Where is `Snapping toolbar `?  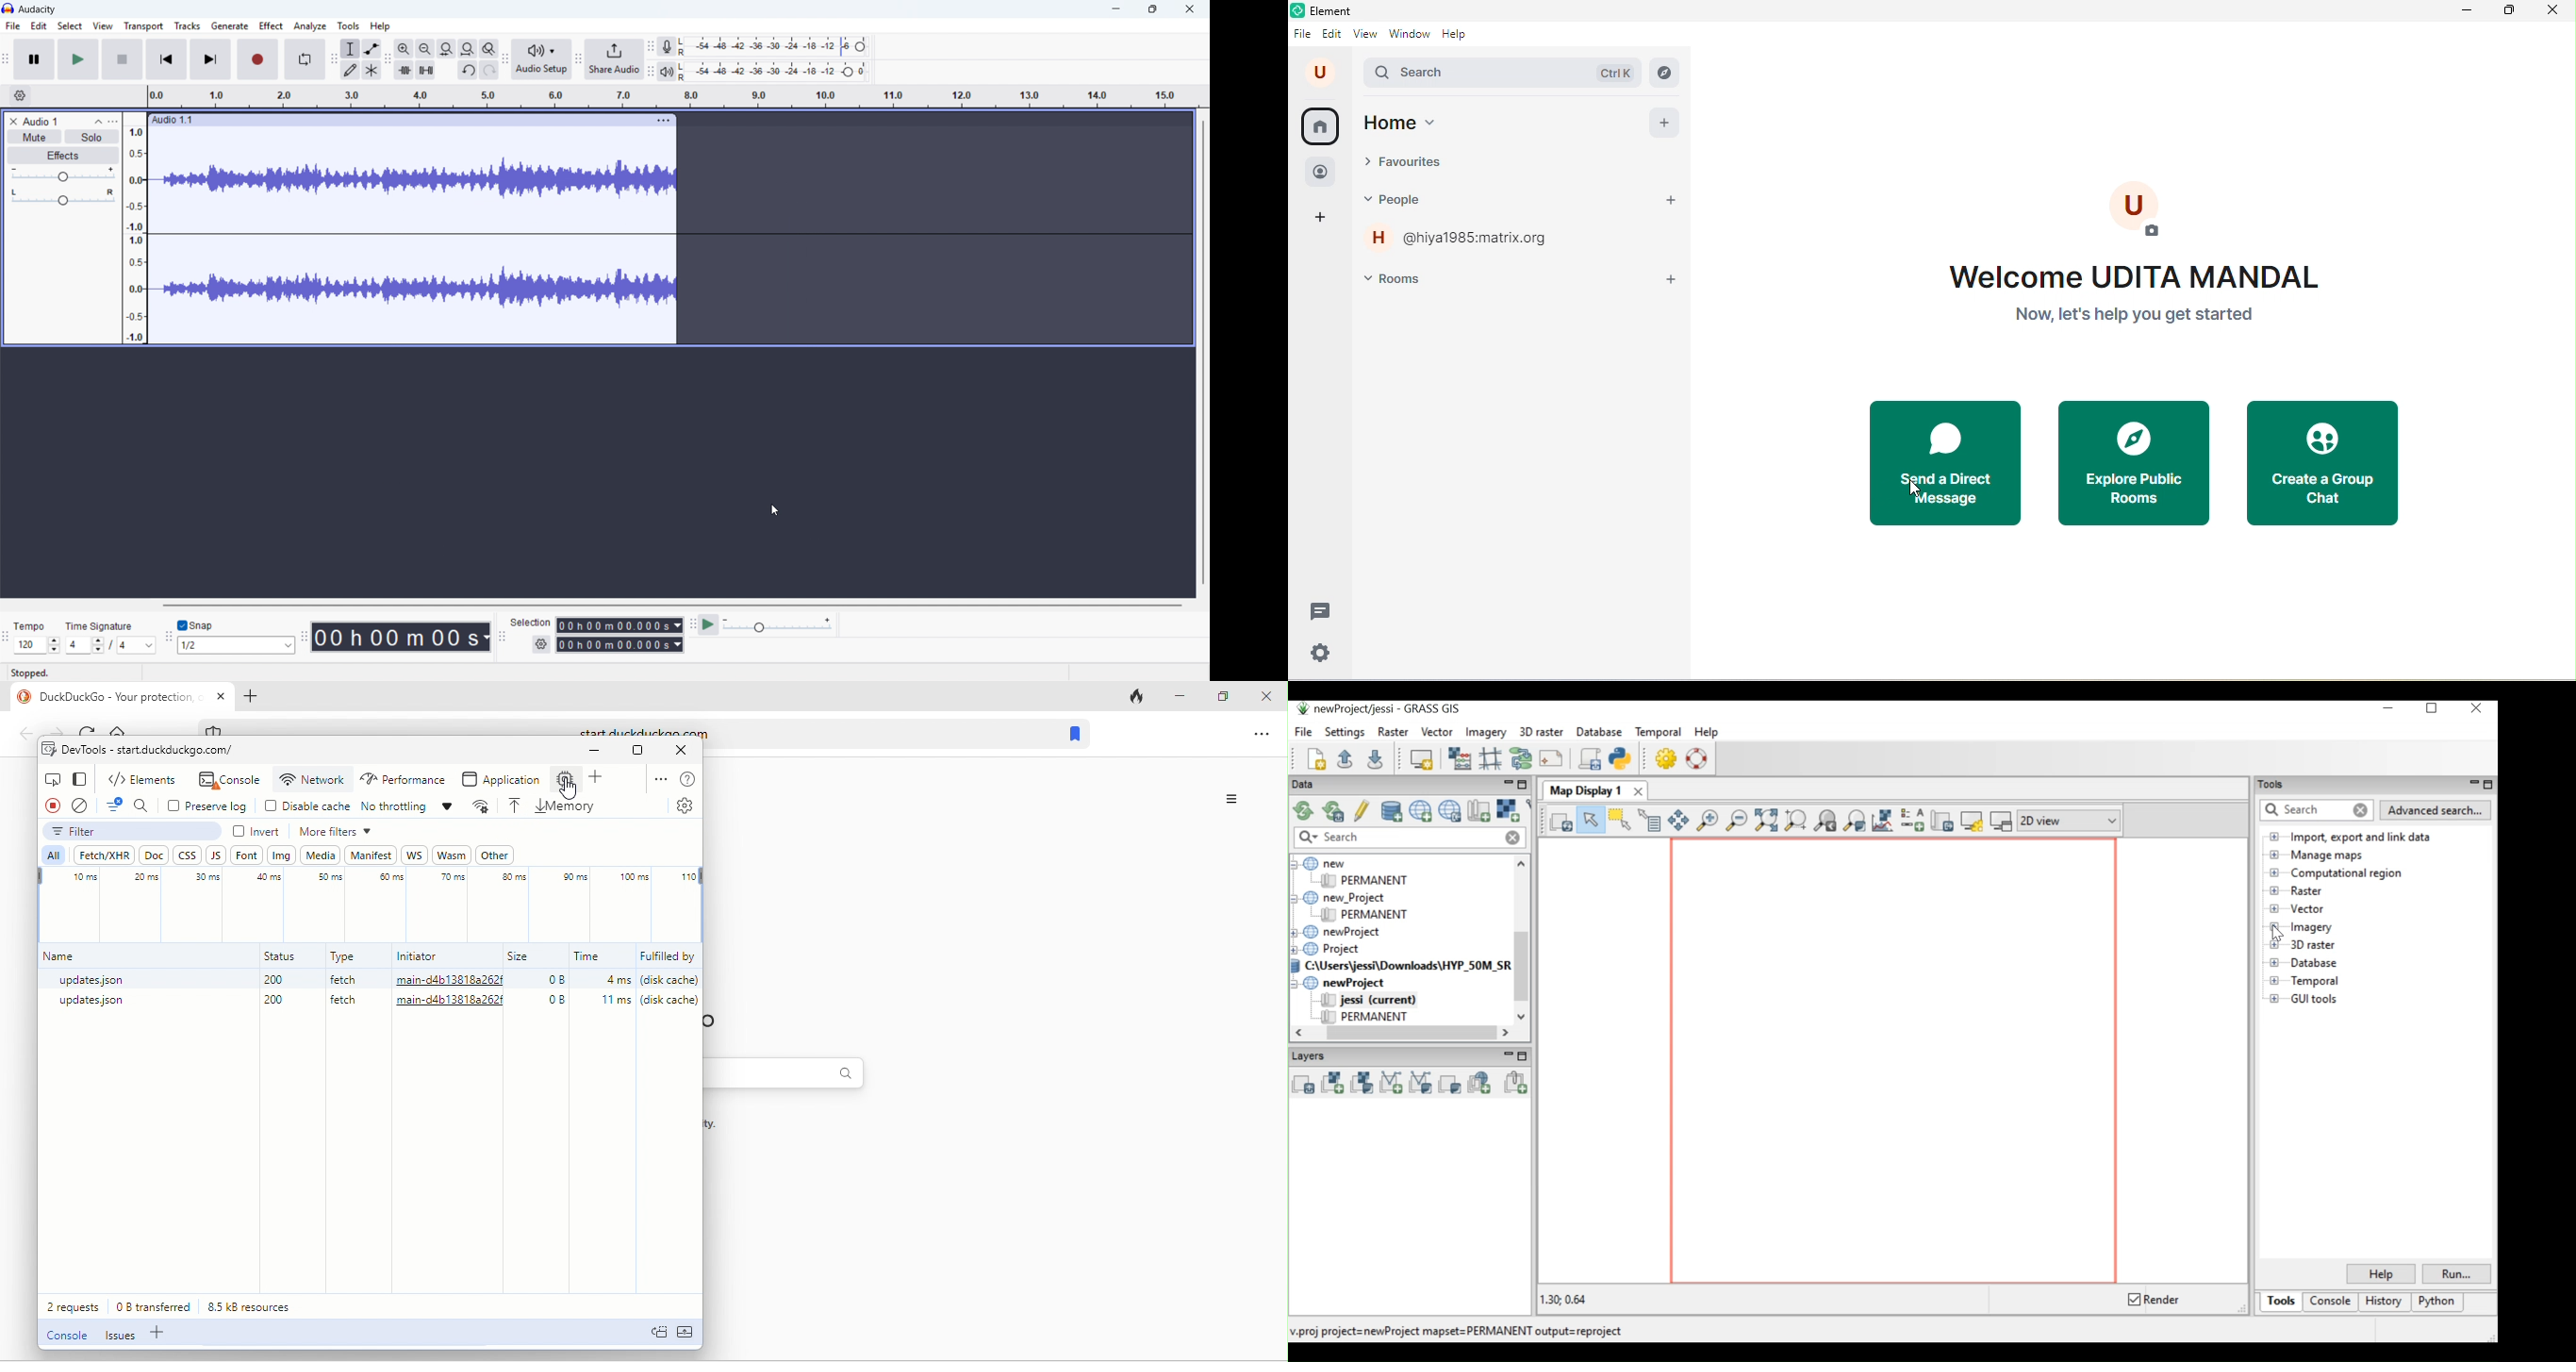 Snapping toolbar  is located at coordinates (169, 636).